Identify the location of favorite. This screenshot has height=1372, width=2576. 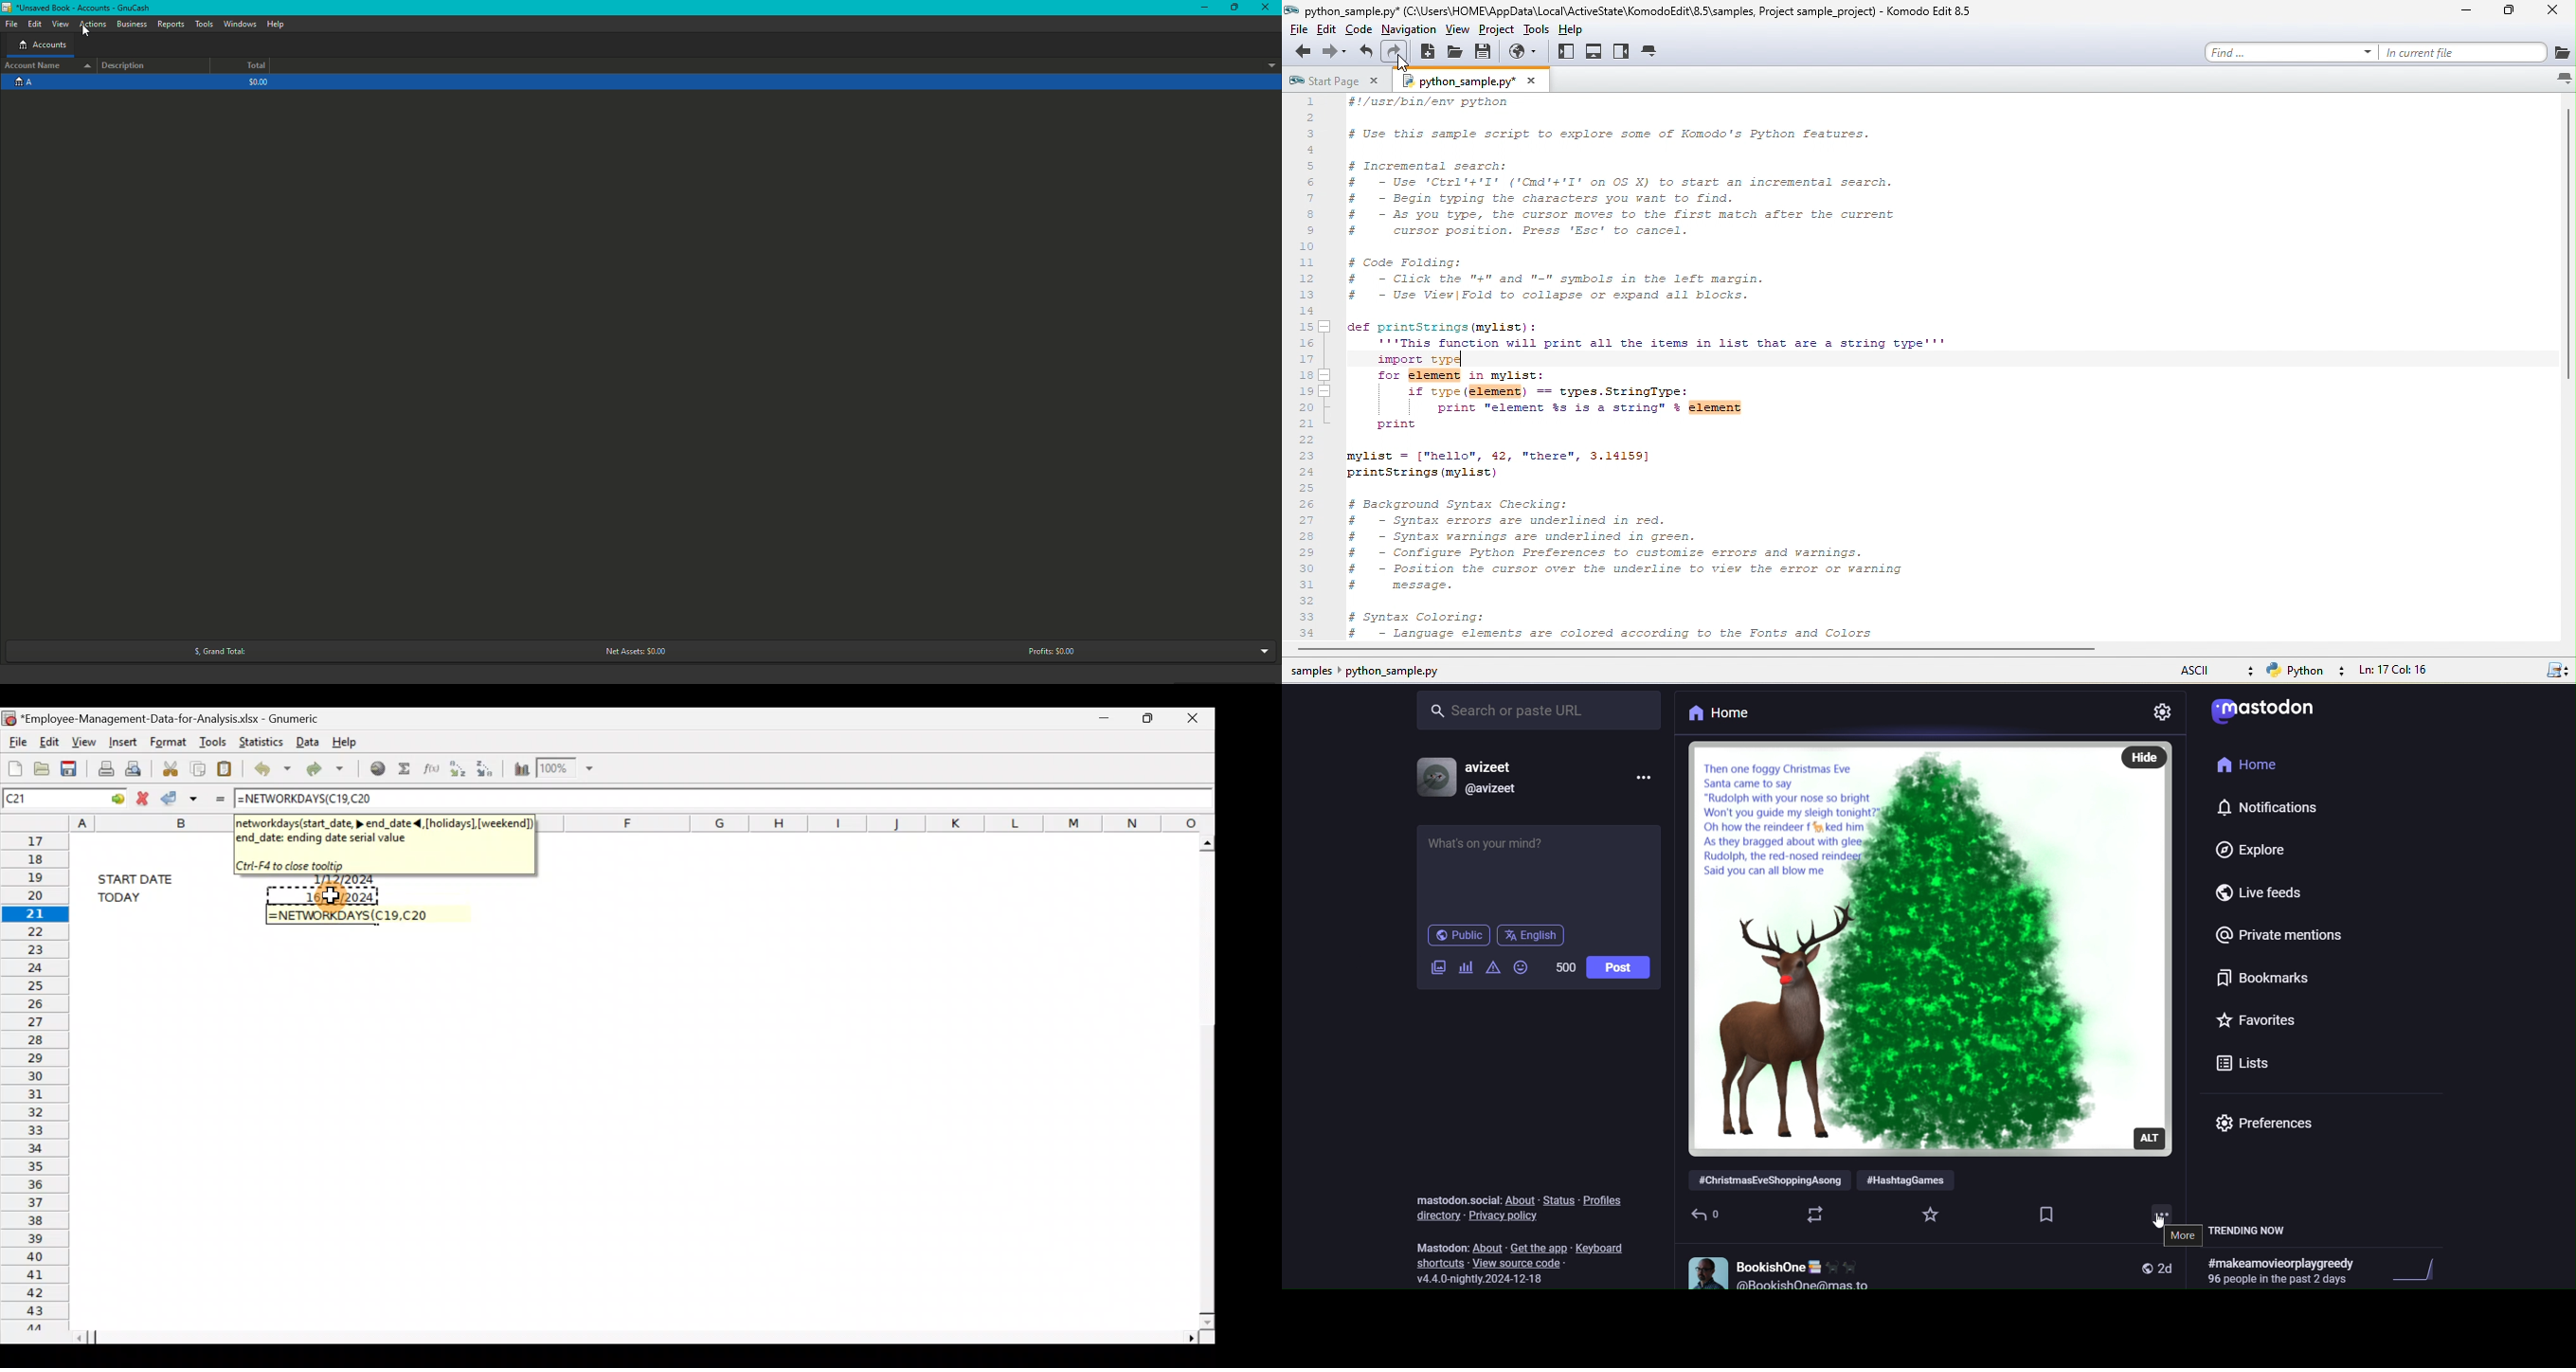
(1928, 1213).